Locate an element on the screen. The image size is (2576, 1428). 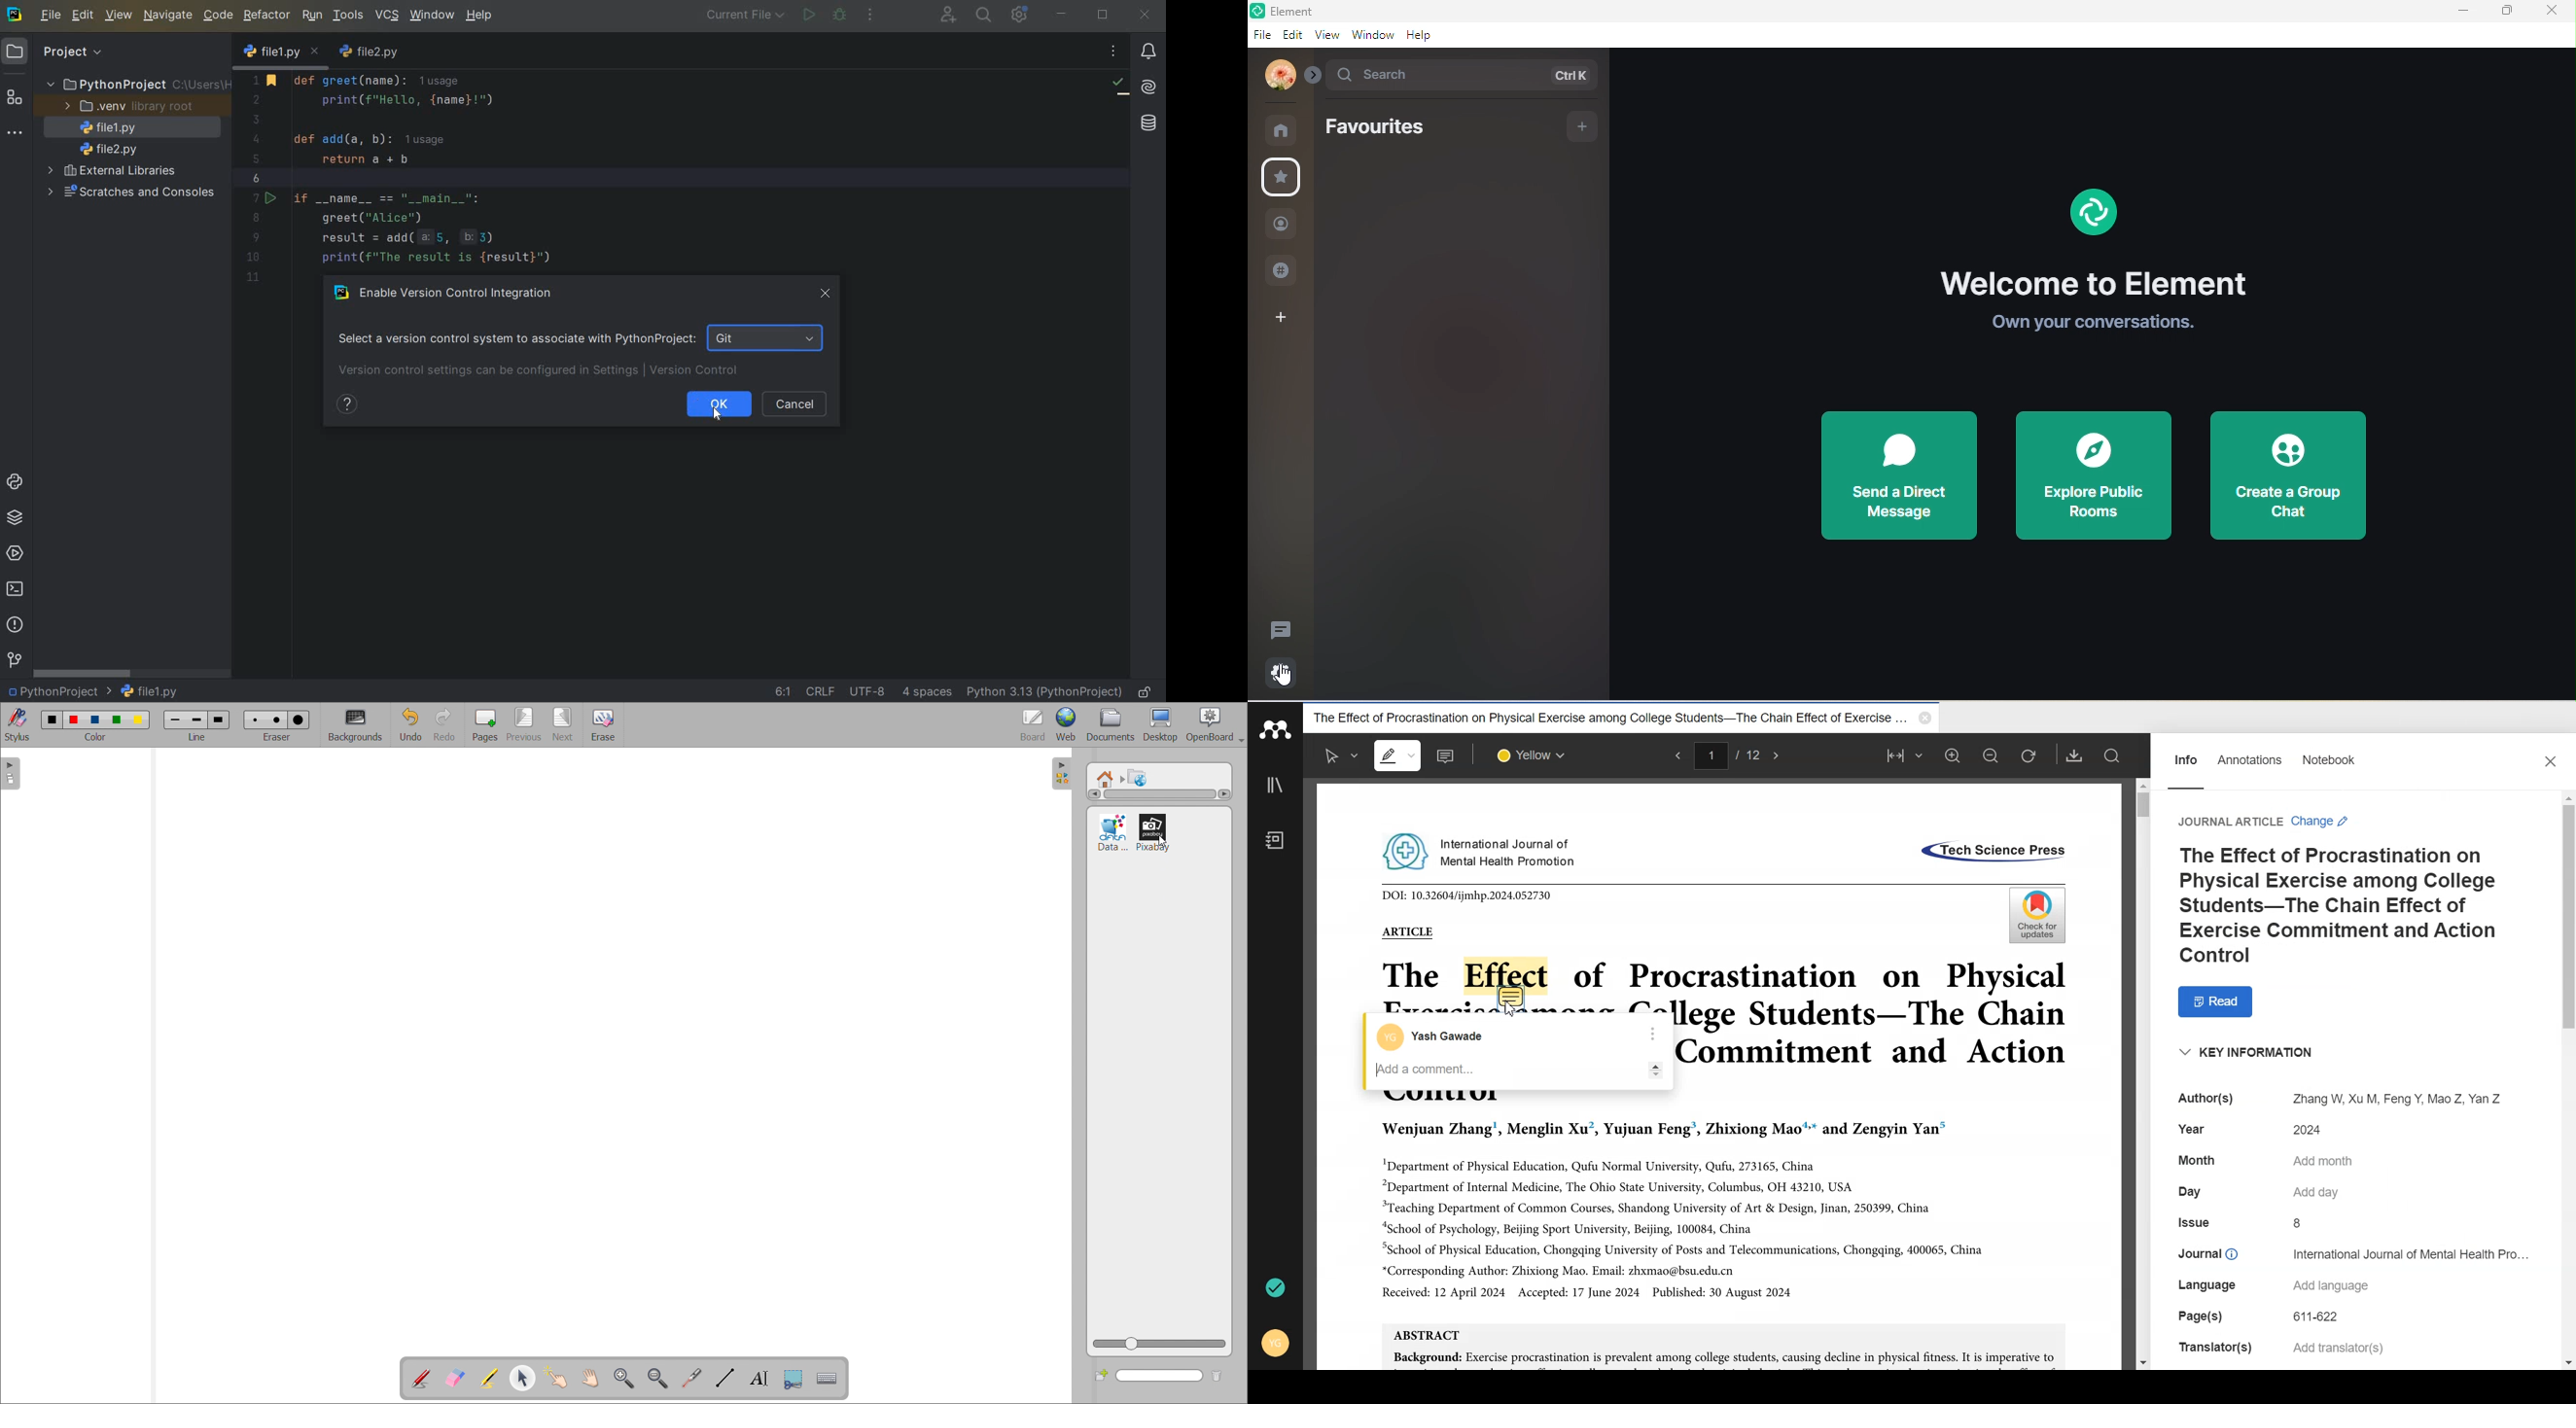
 The Effect of Procrastination on Physical Exercise among College Students-The Chain Effect of Exercise... is located at coordinates (1609, 715).